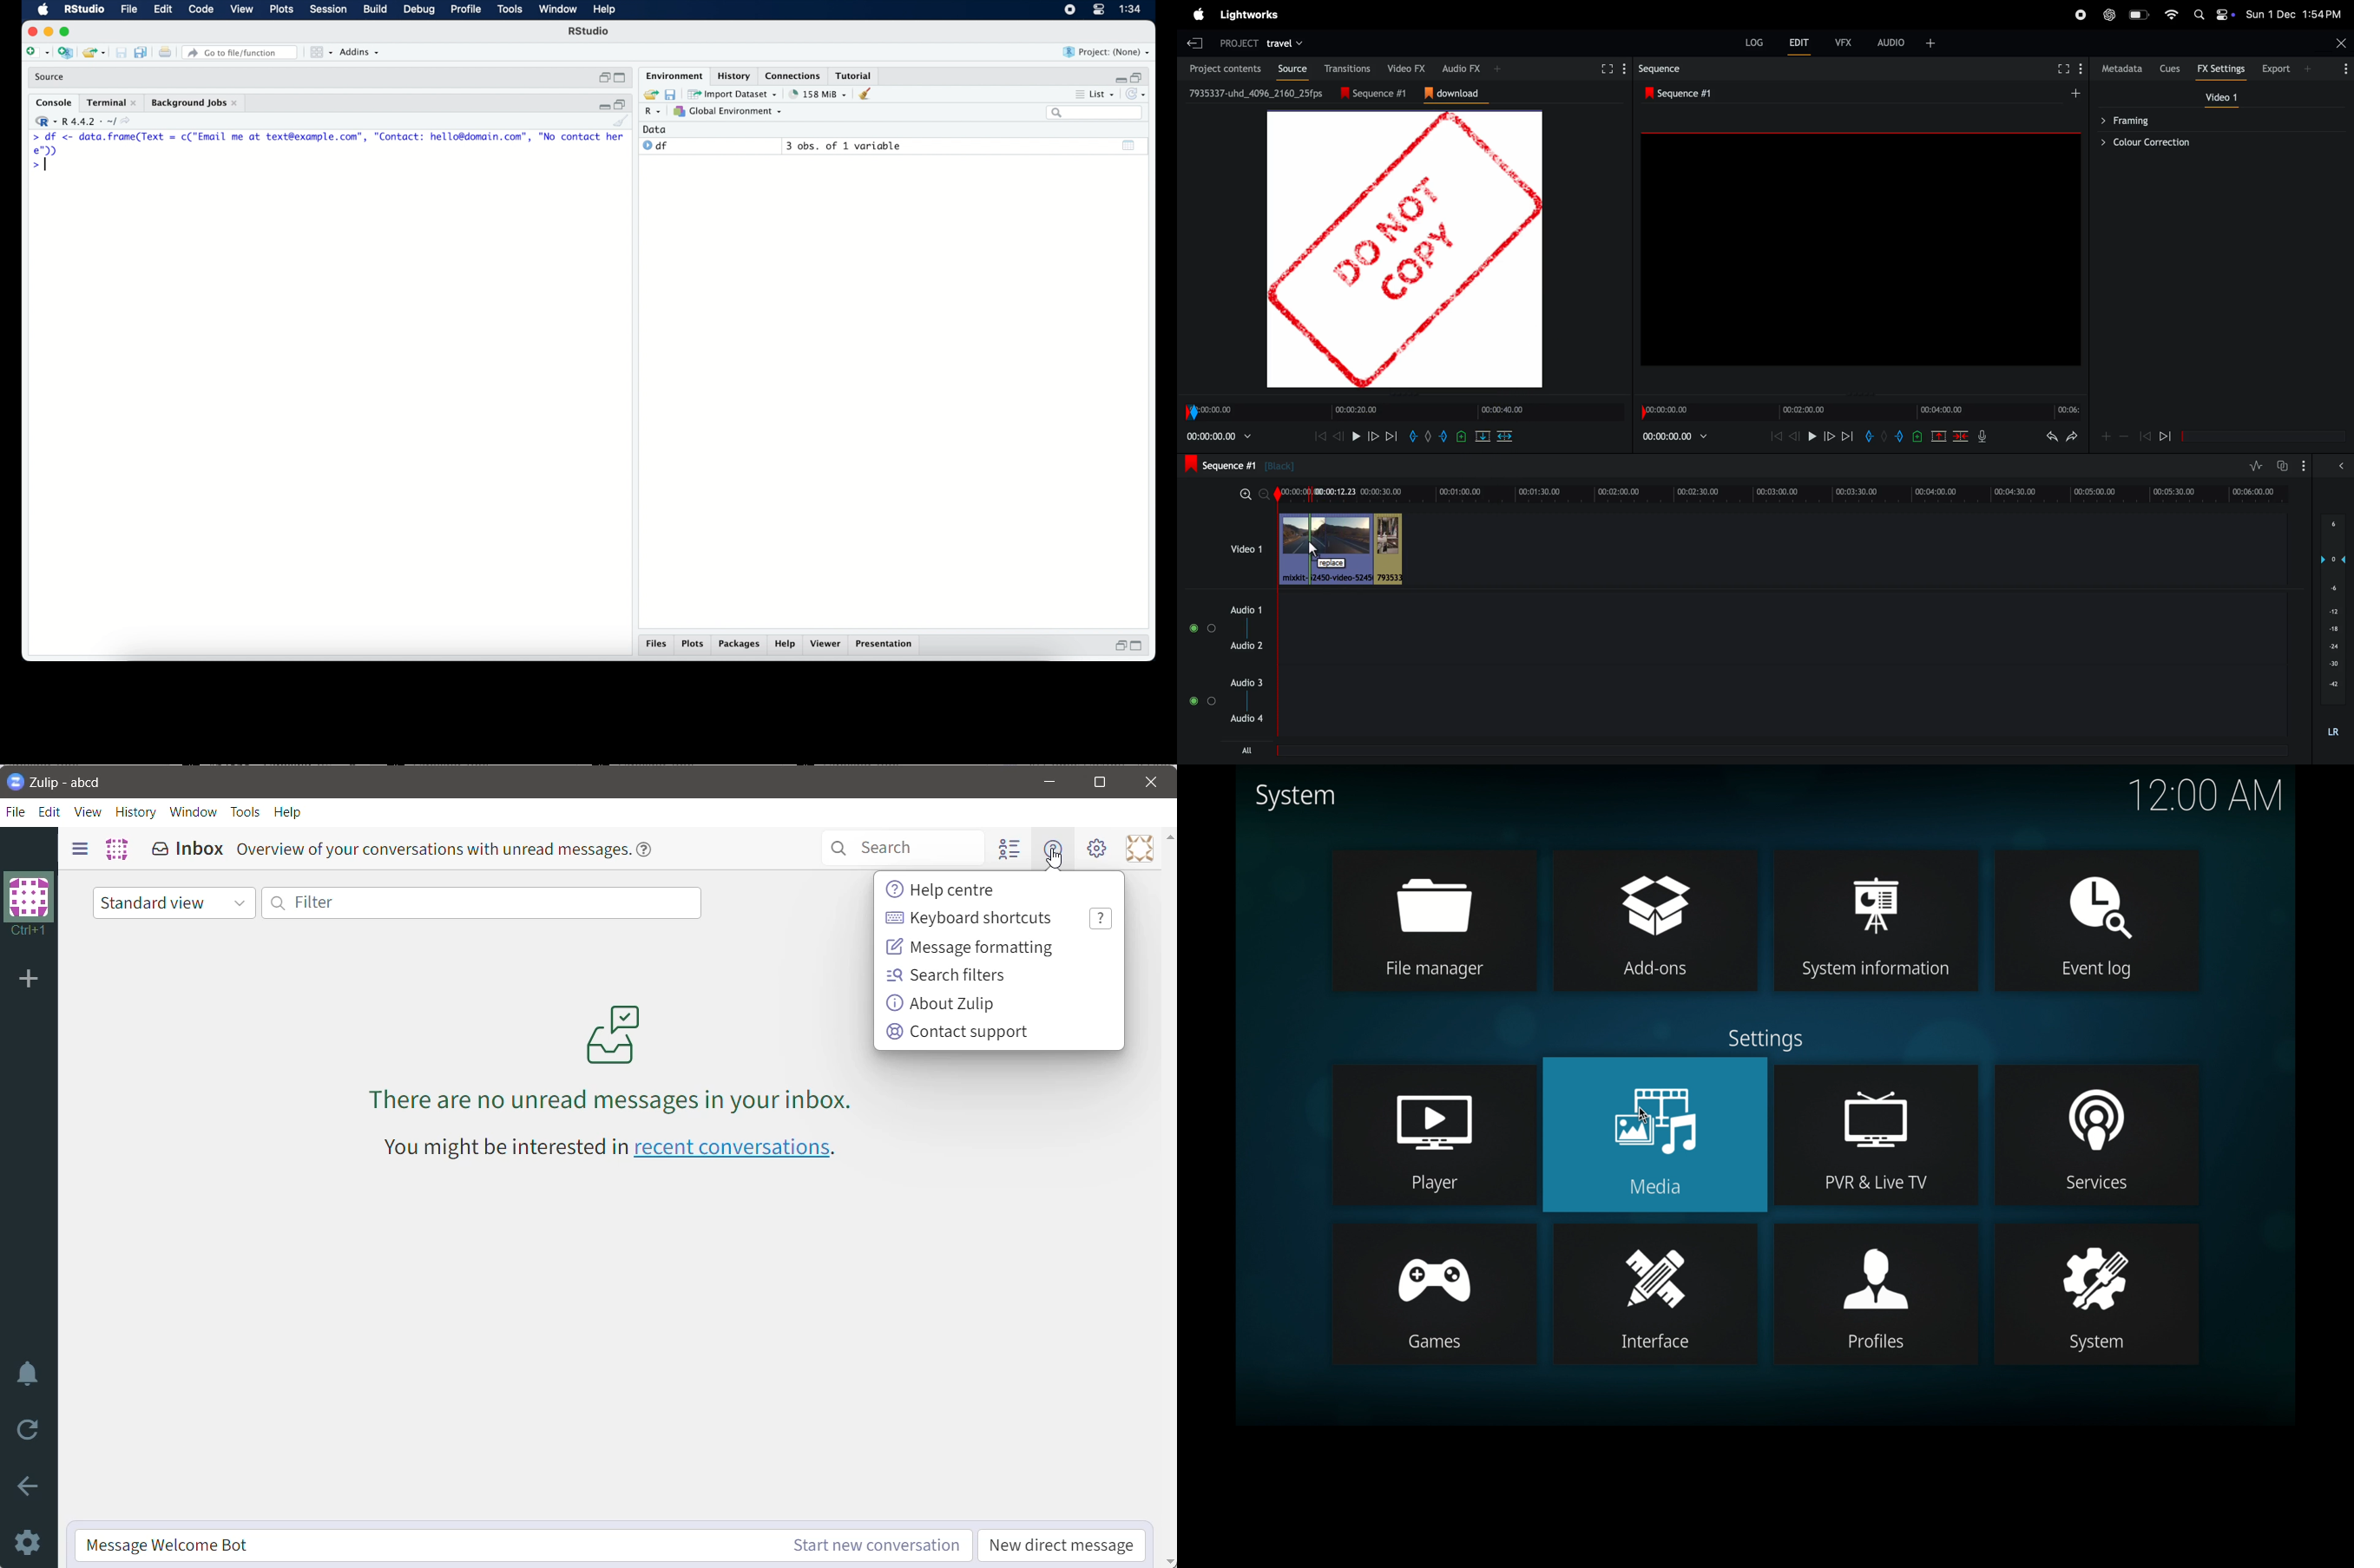  What do you see at coordinates (2333, 733) in the screenshot?
I see `Text` at bounding box center [2333, 733].